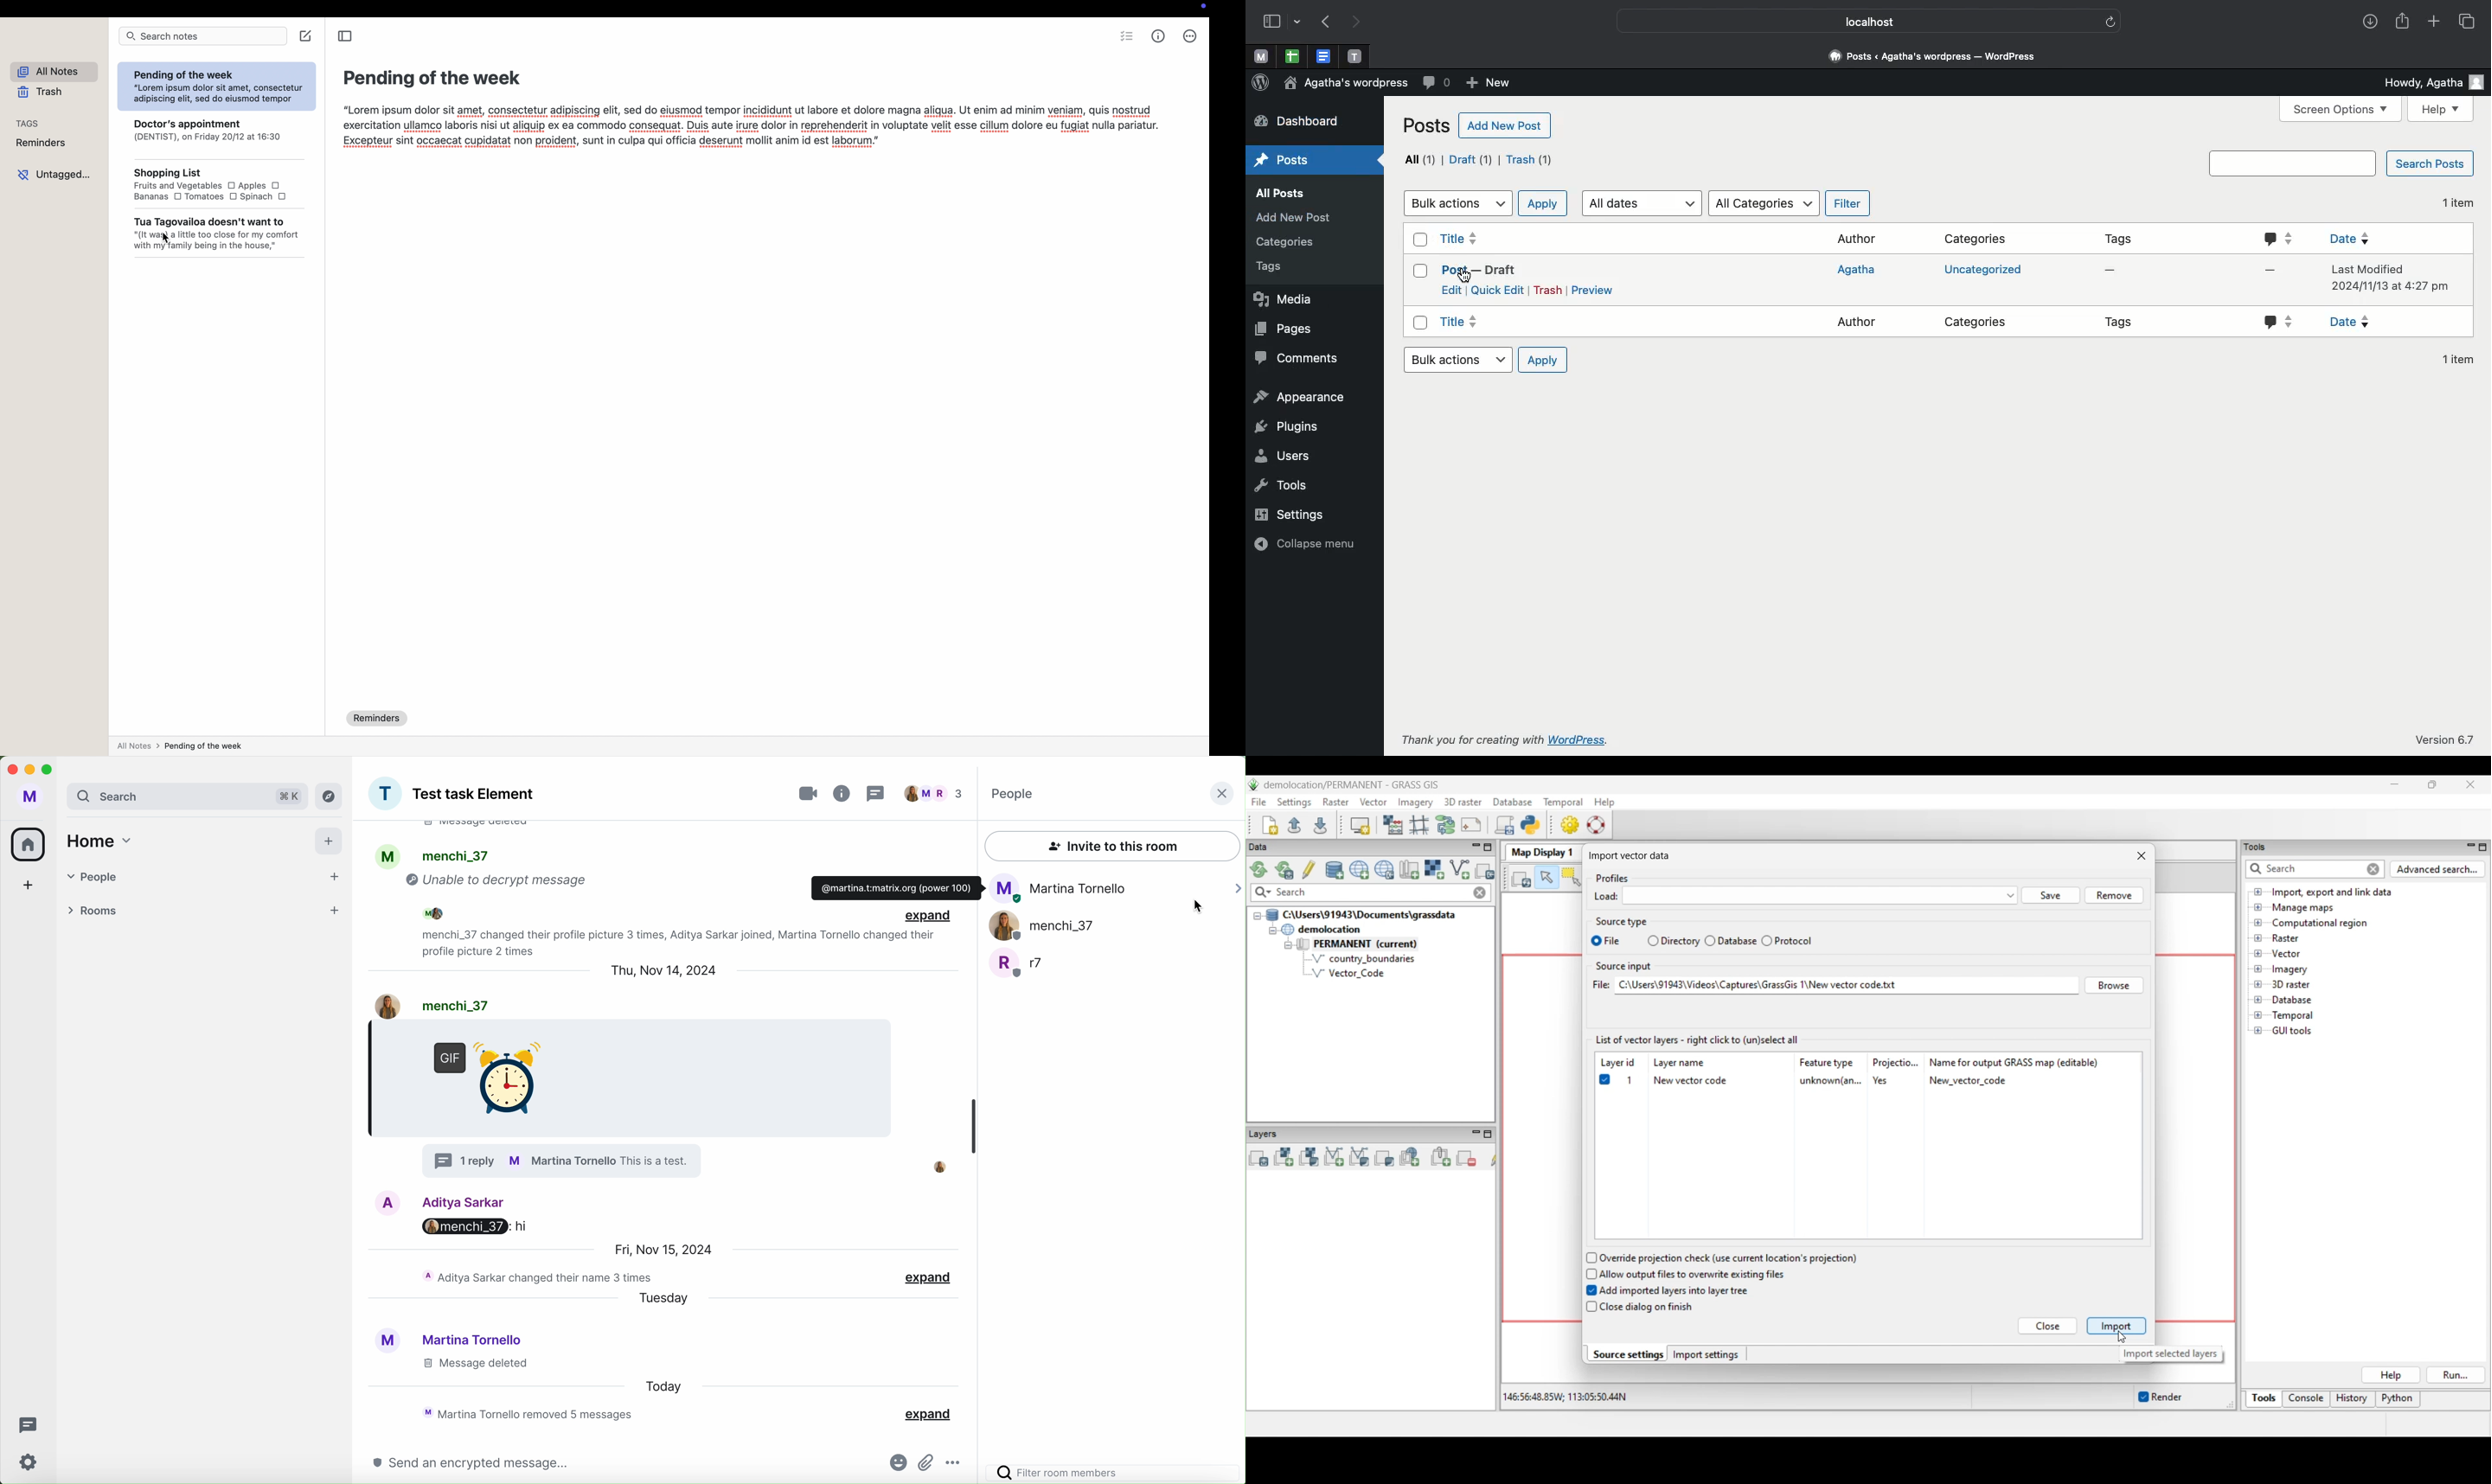 This screenshot has width=2492, height=1484. I want to click on add, so click(328, 842).